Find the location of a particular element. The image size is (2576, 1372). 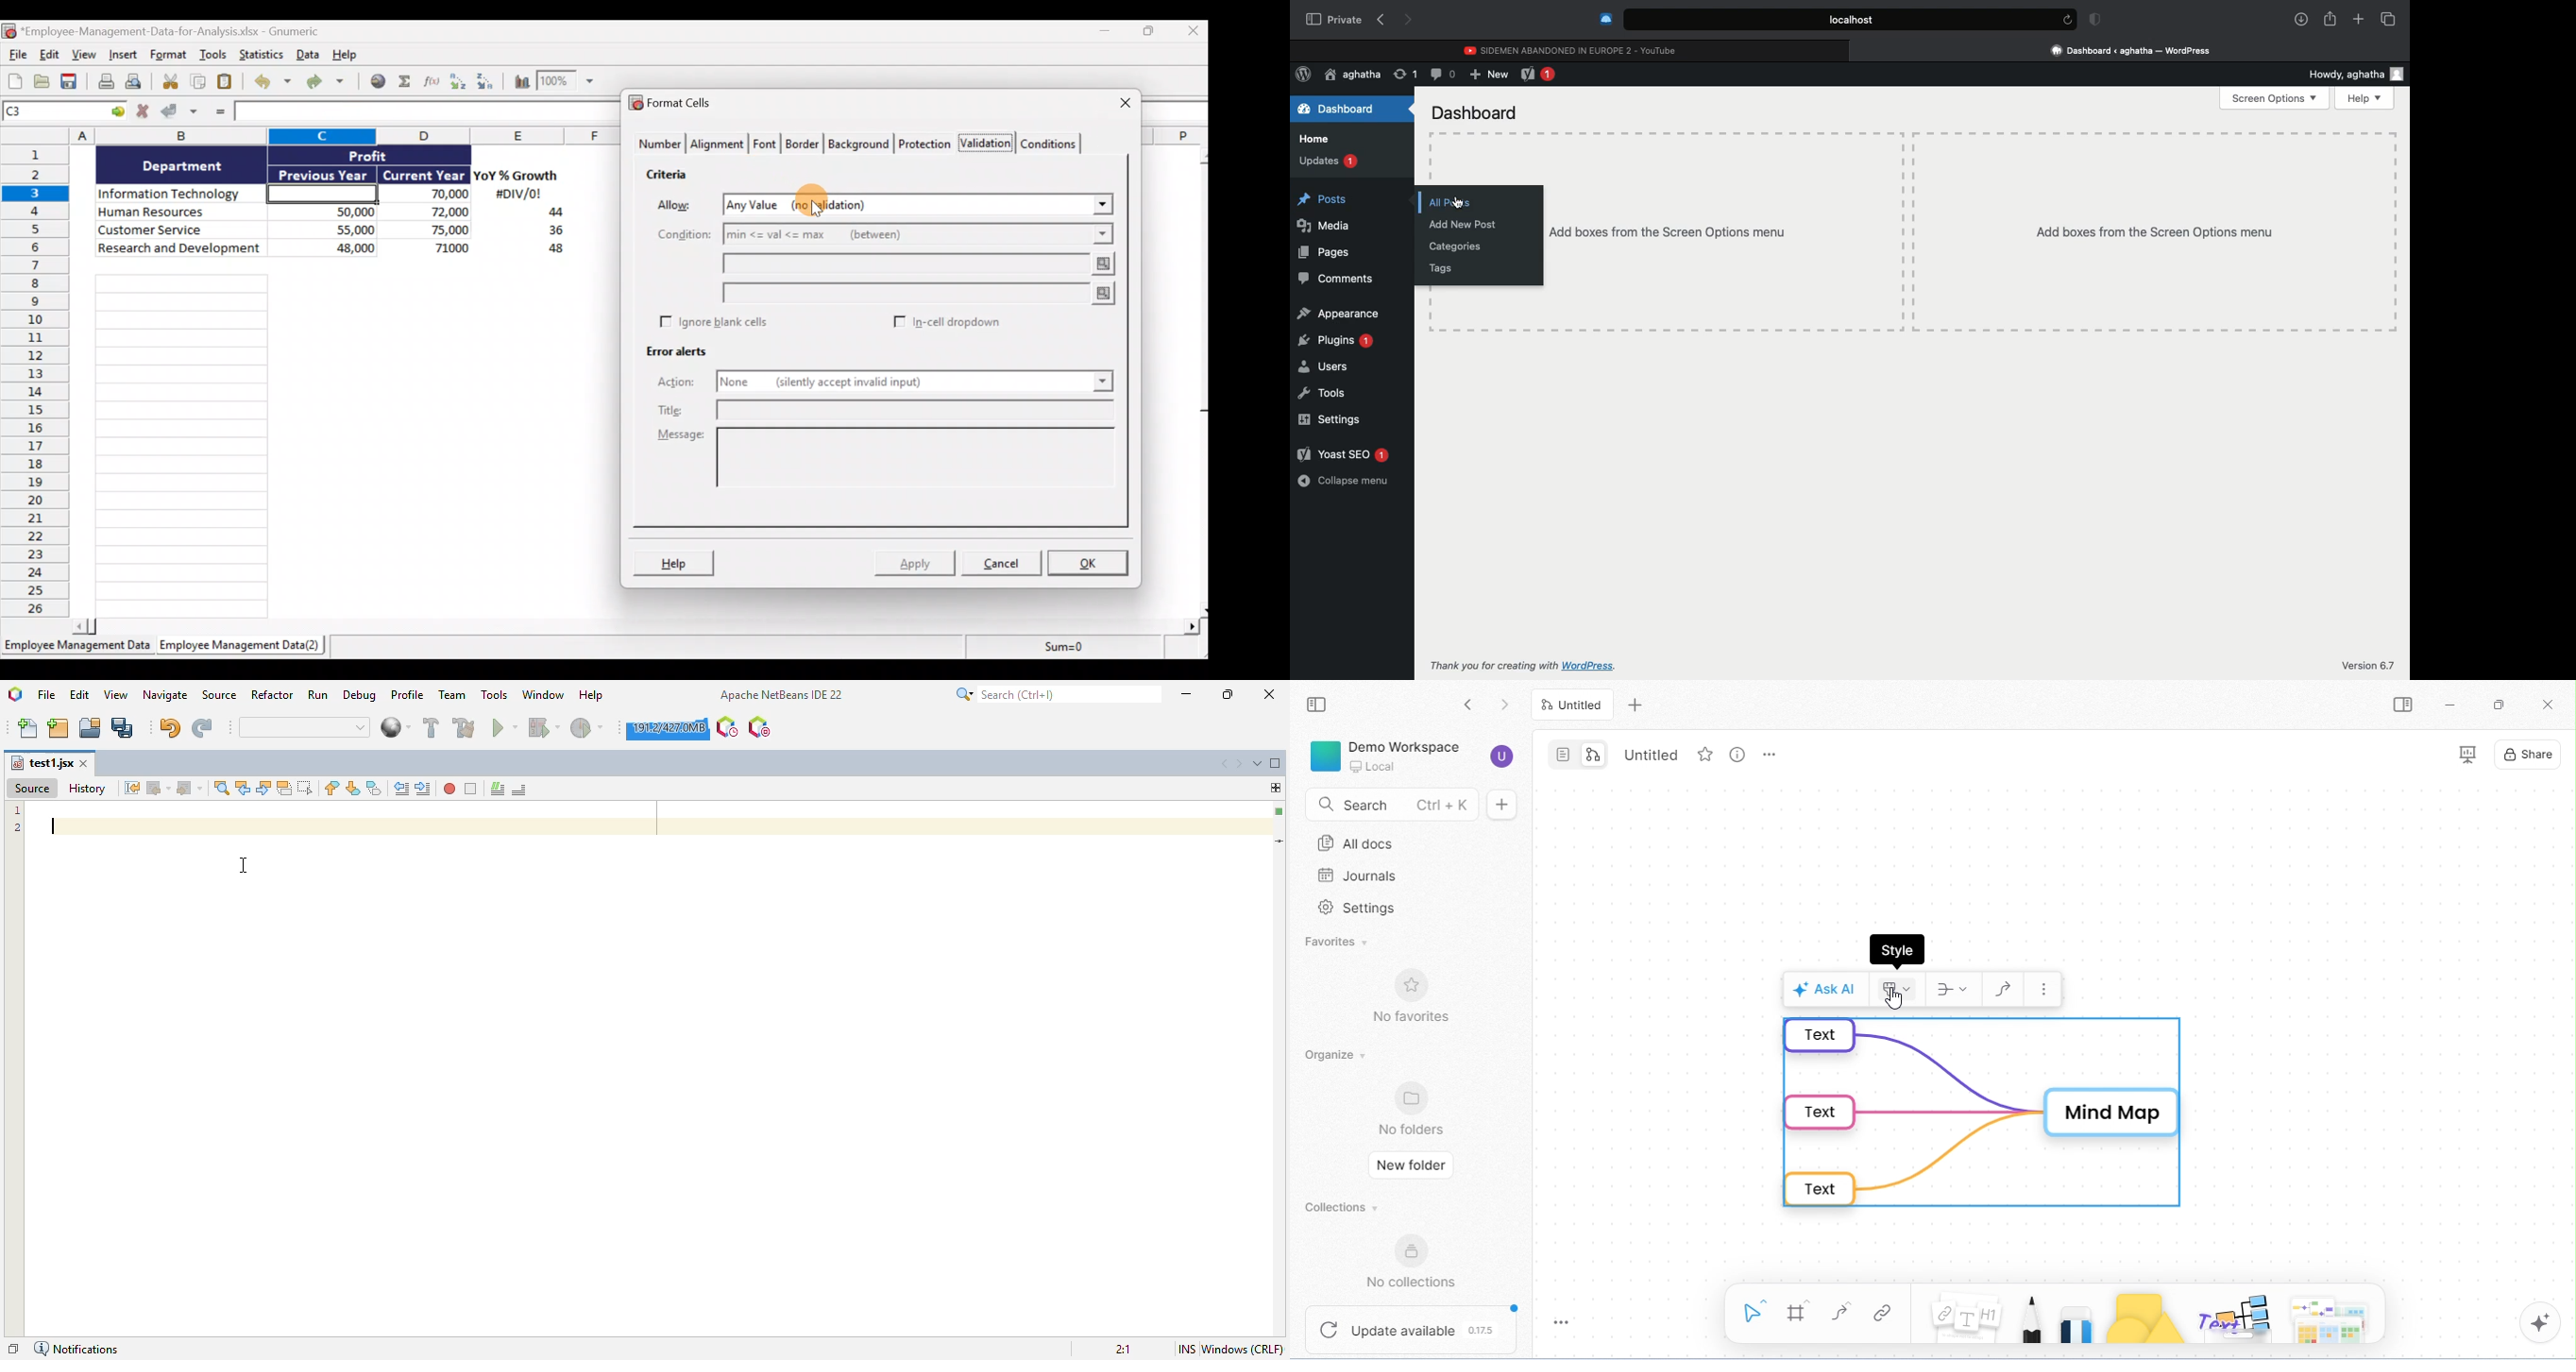

Criteria is located at coordinates (668, 176).